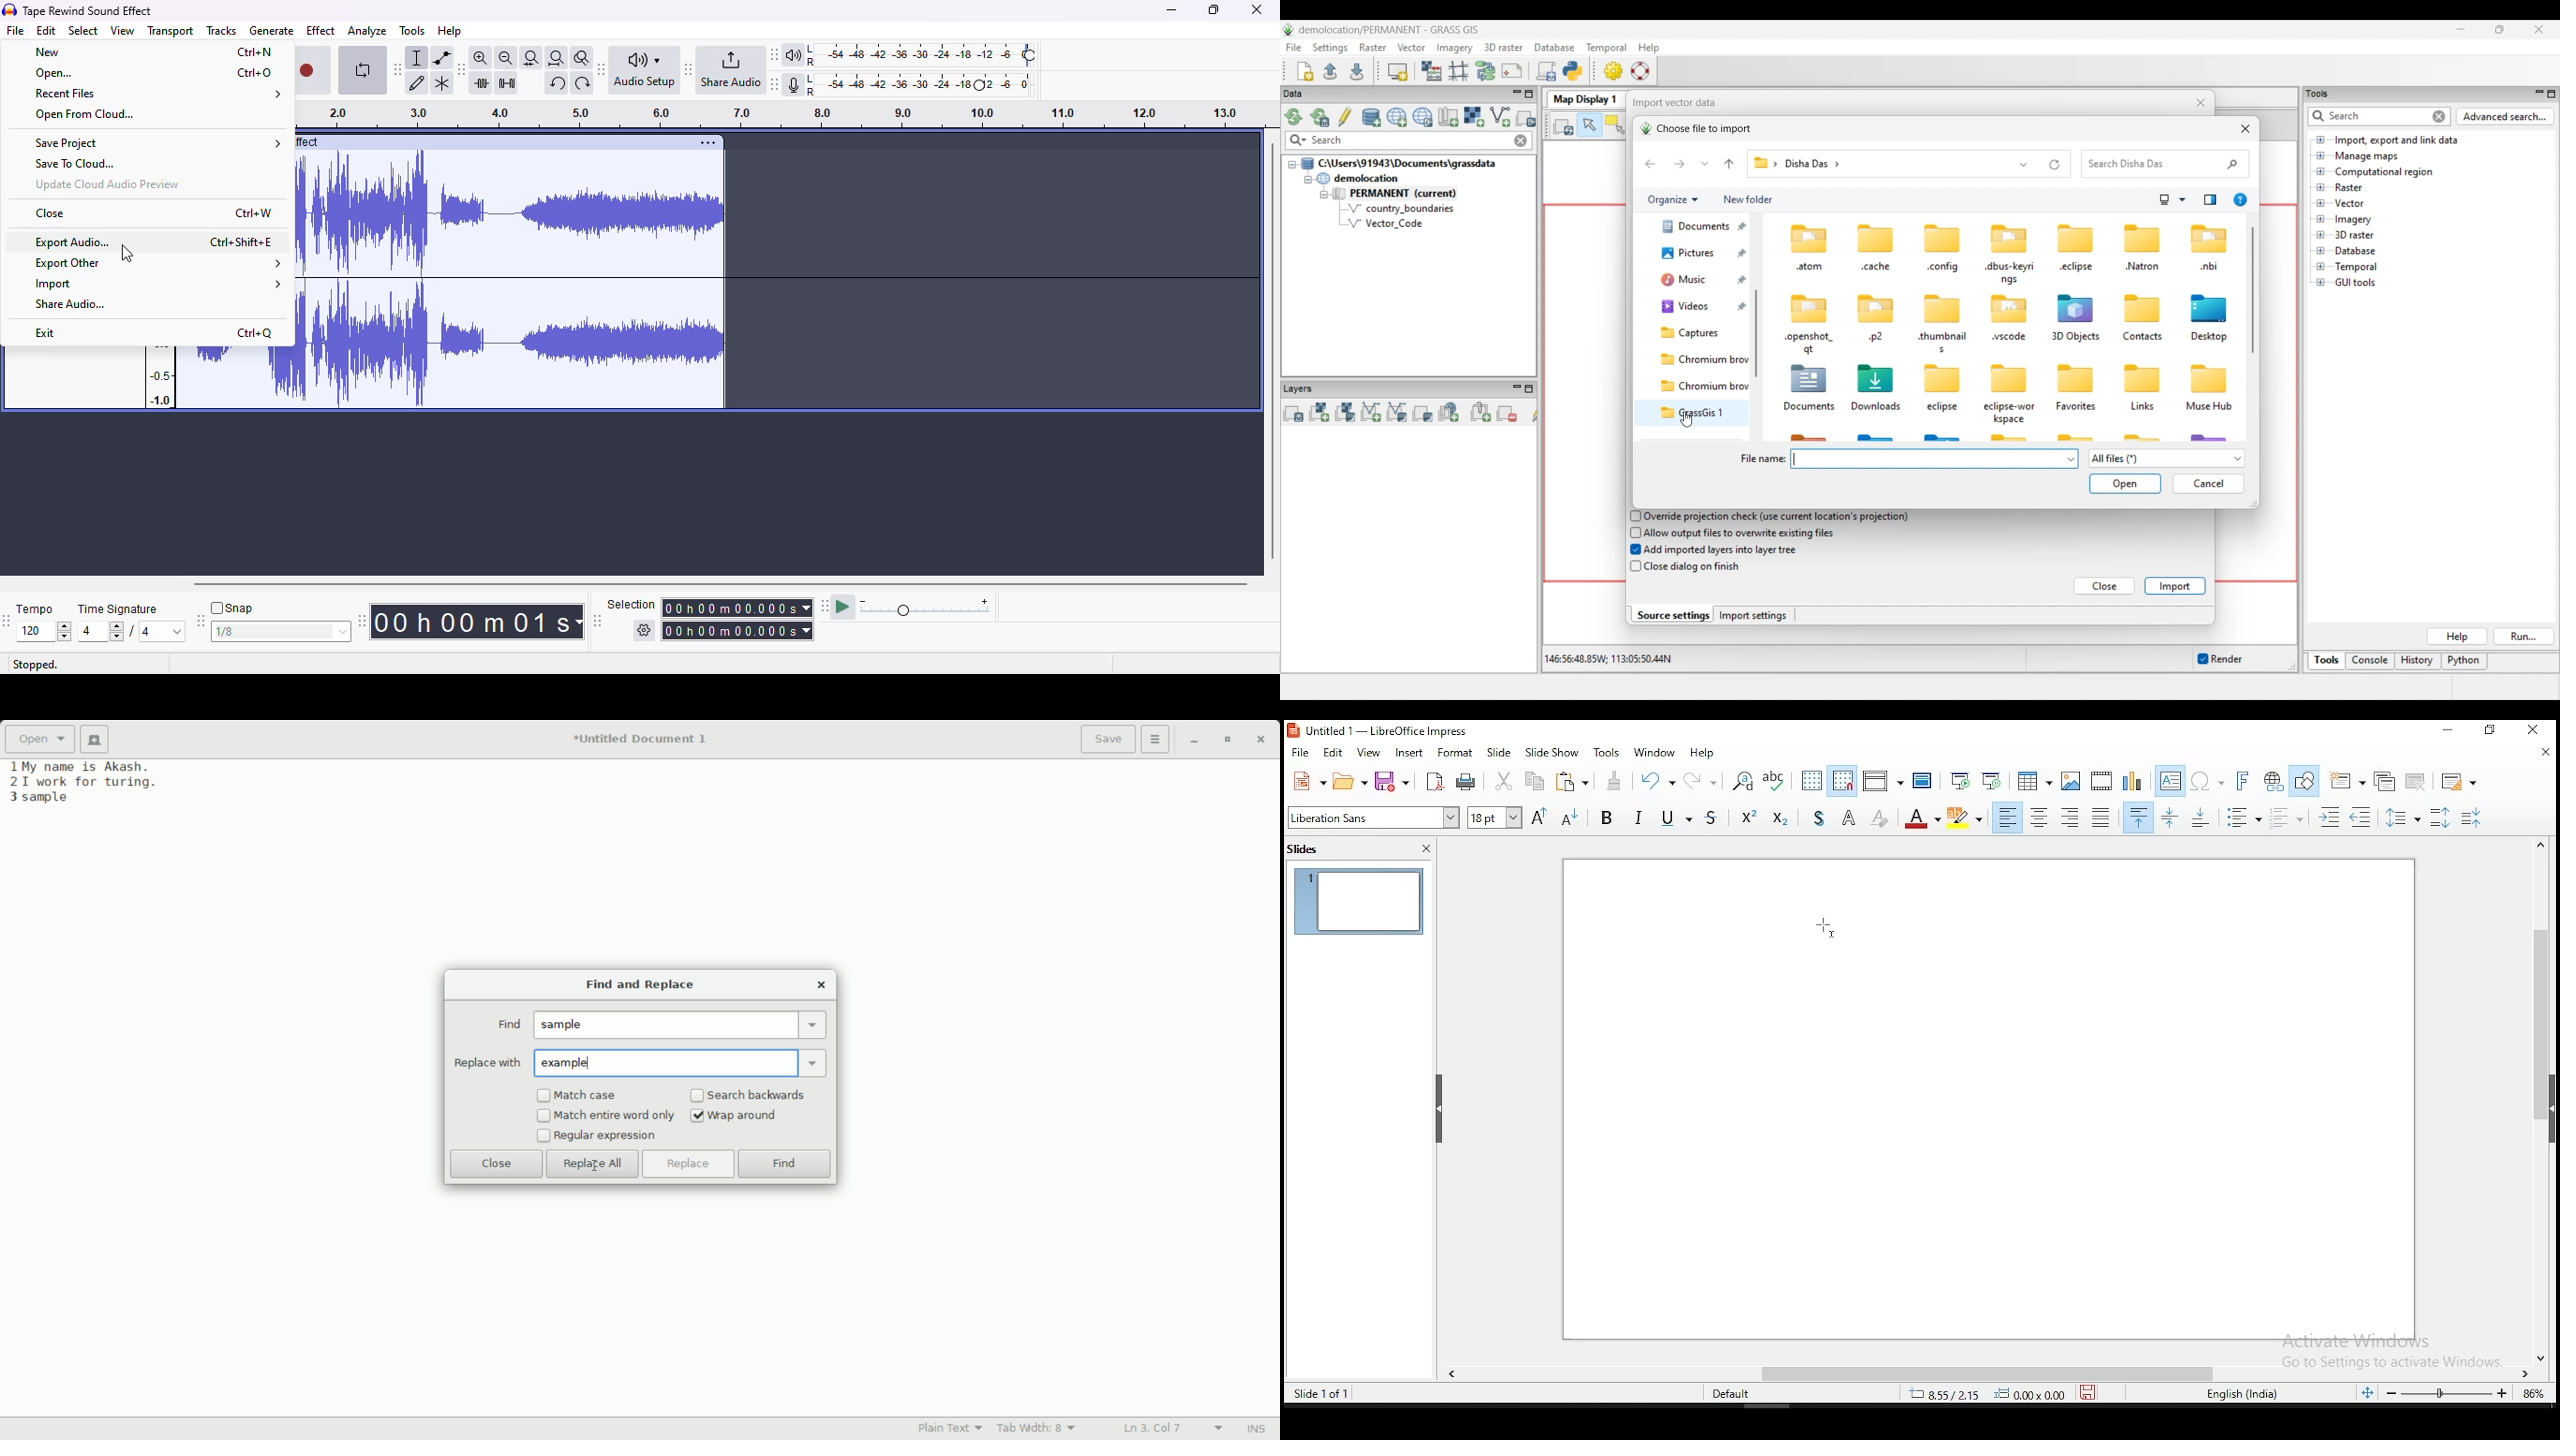 This screenshot has width=2576, height=1456. I want to click on insert image, so click(2072, 781).